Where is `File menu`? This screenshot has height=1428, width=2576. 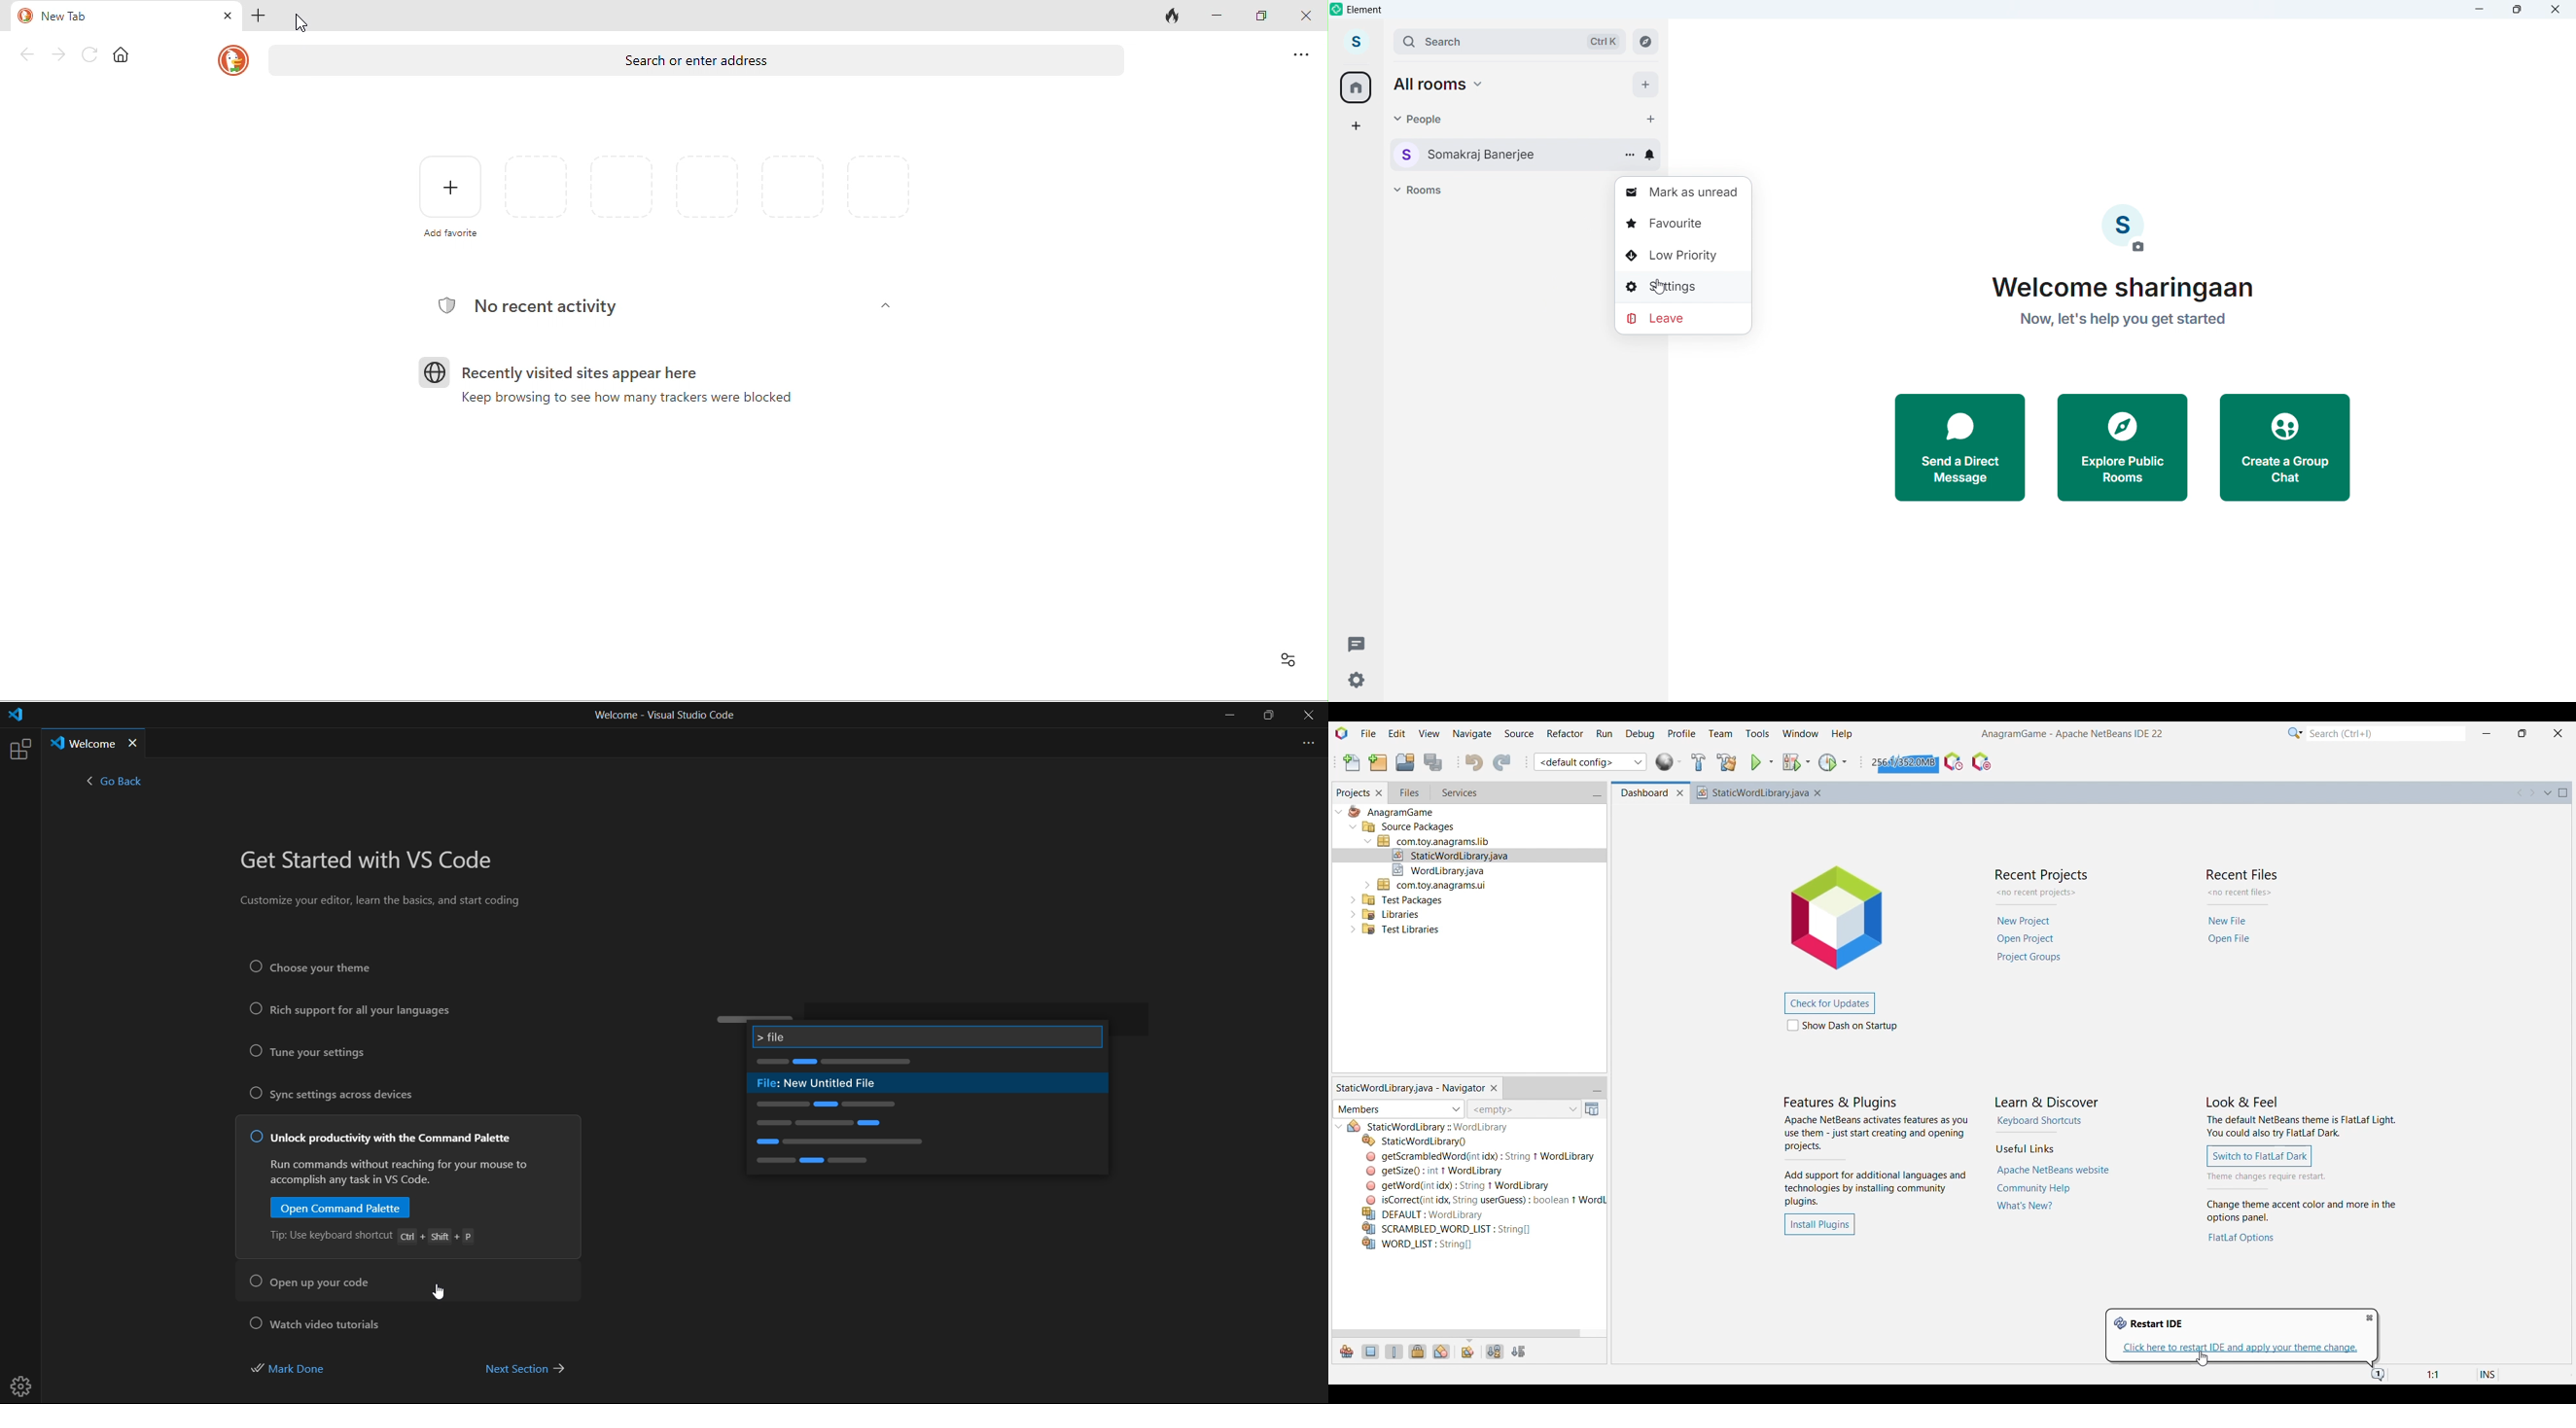
File menu is located at coordinates (1369, 733).